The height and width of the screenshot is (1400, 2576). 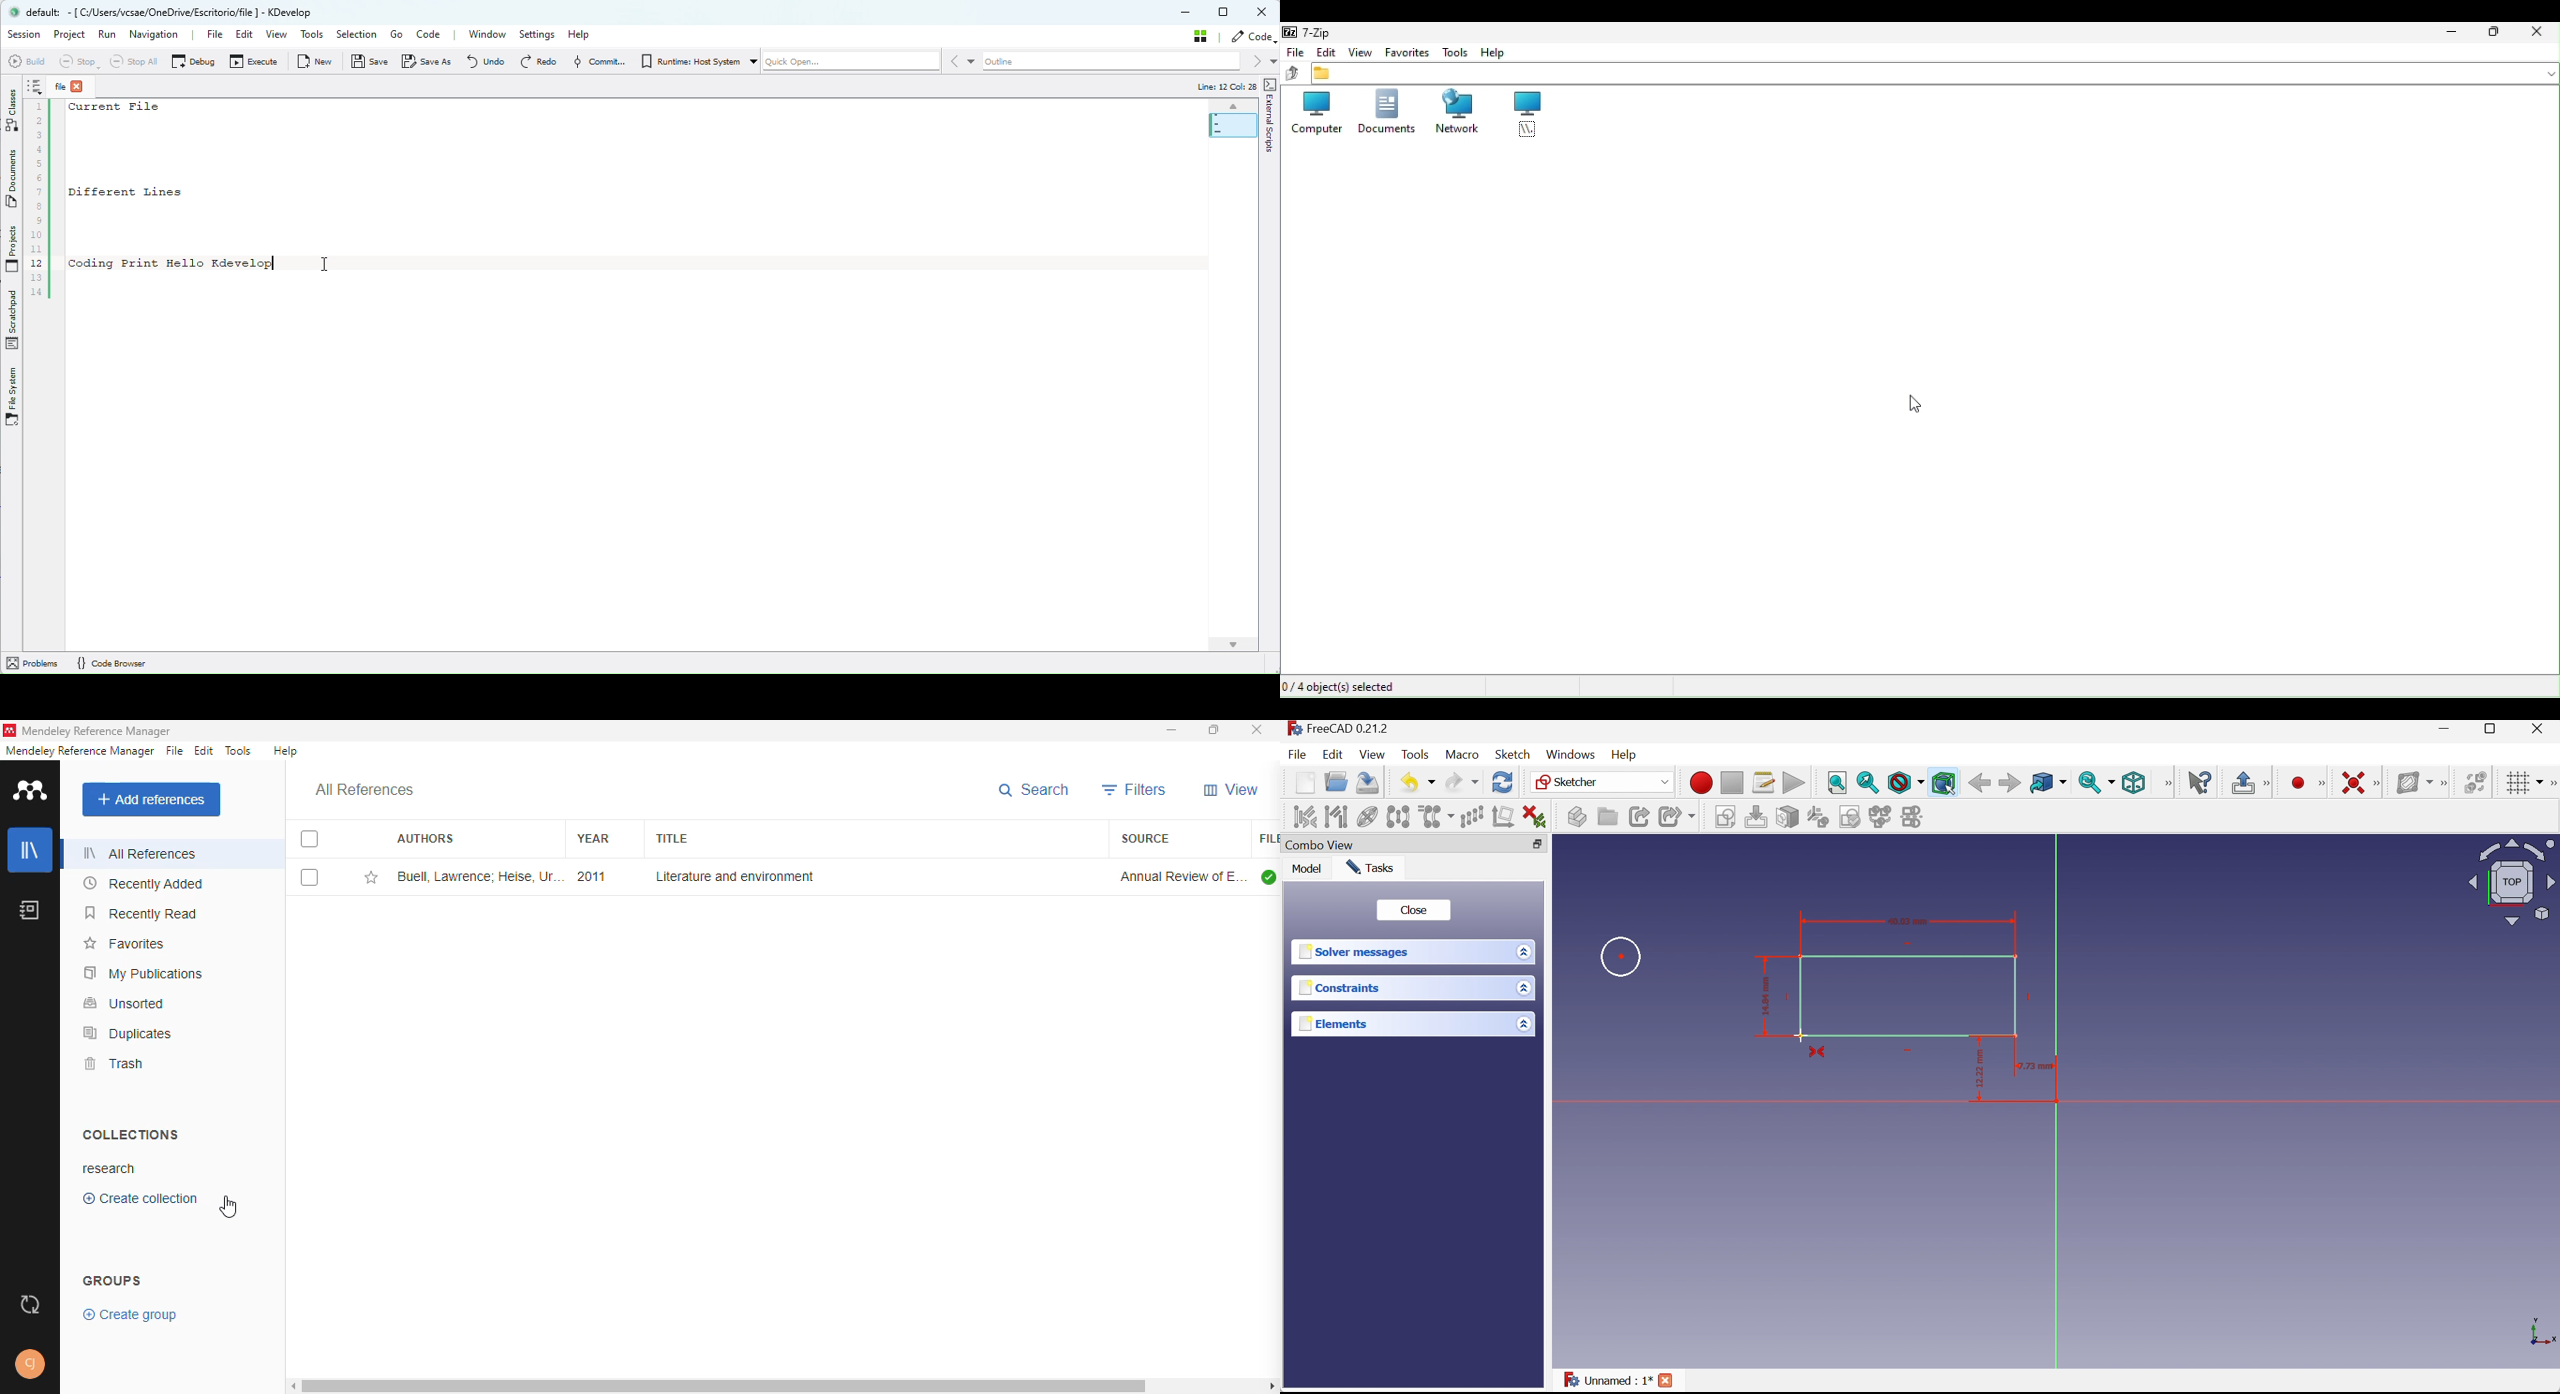 What do you see at coordinates (141, 853) in the screenshot?
I see `all references` at bounding box center [141, 853].